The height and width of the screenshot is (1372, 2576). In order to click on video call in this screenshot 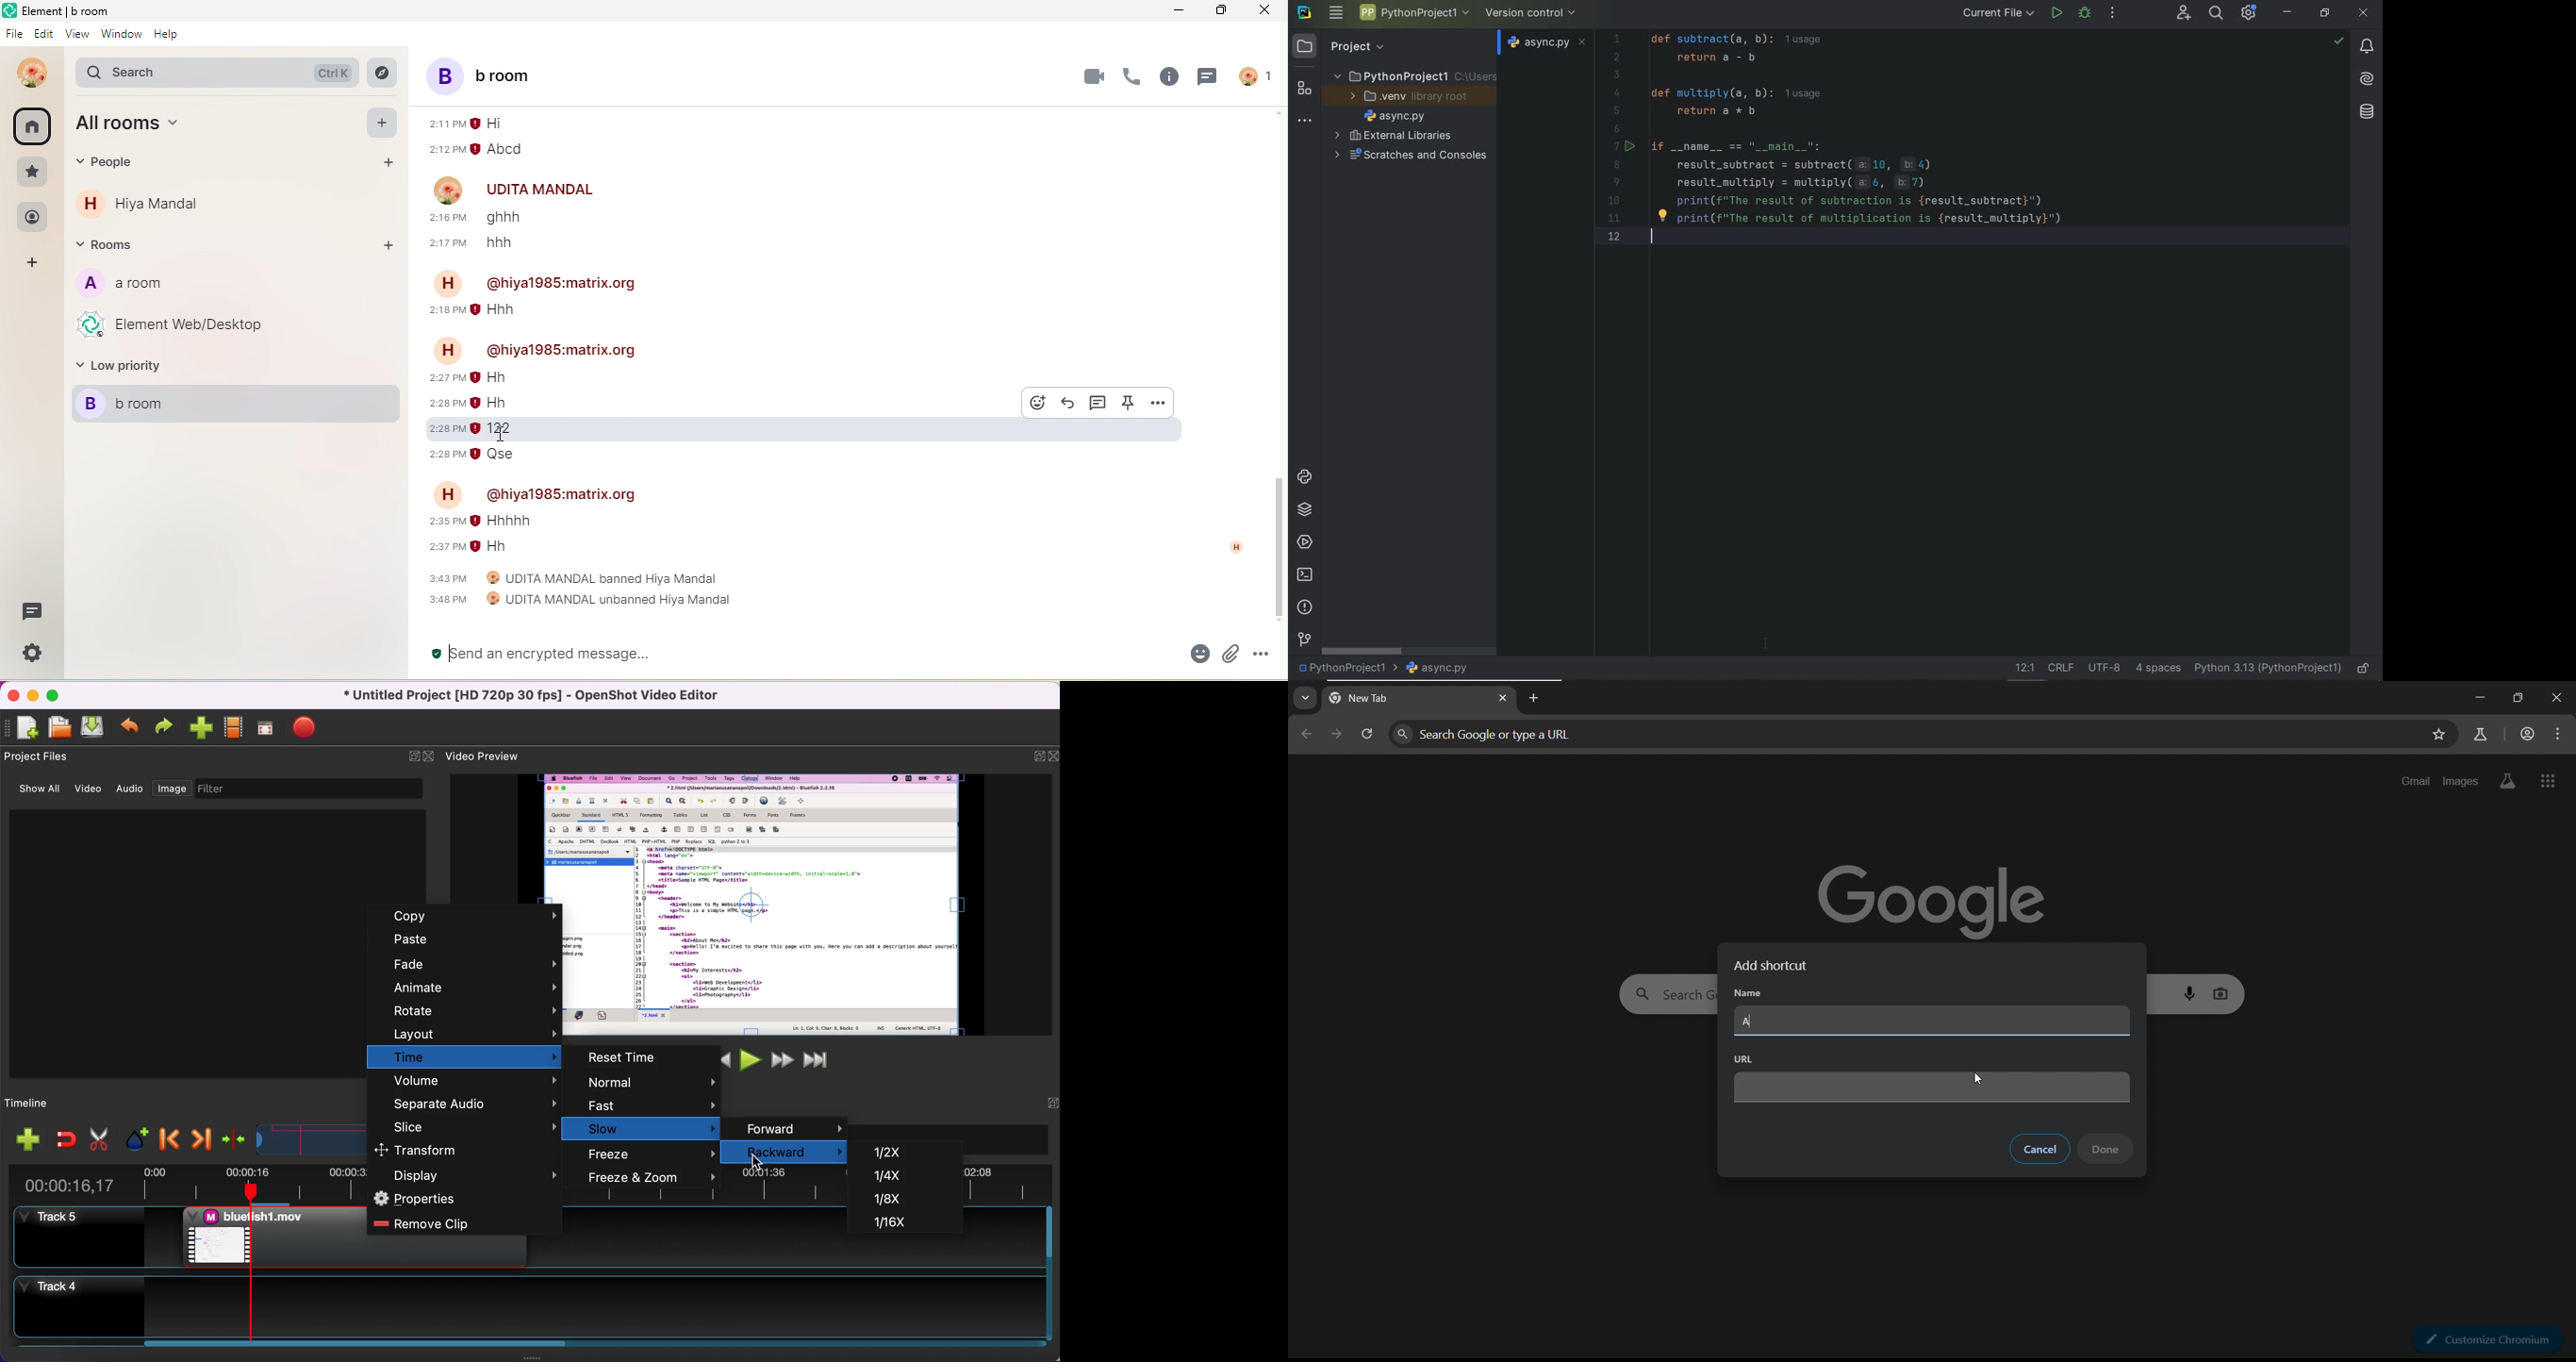, I will do `click(1090, 76)`.